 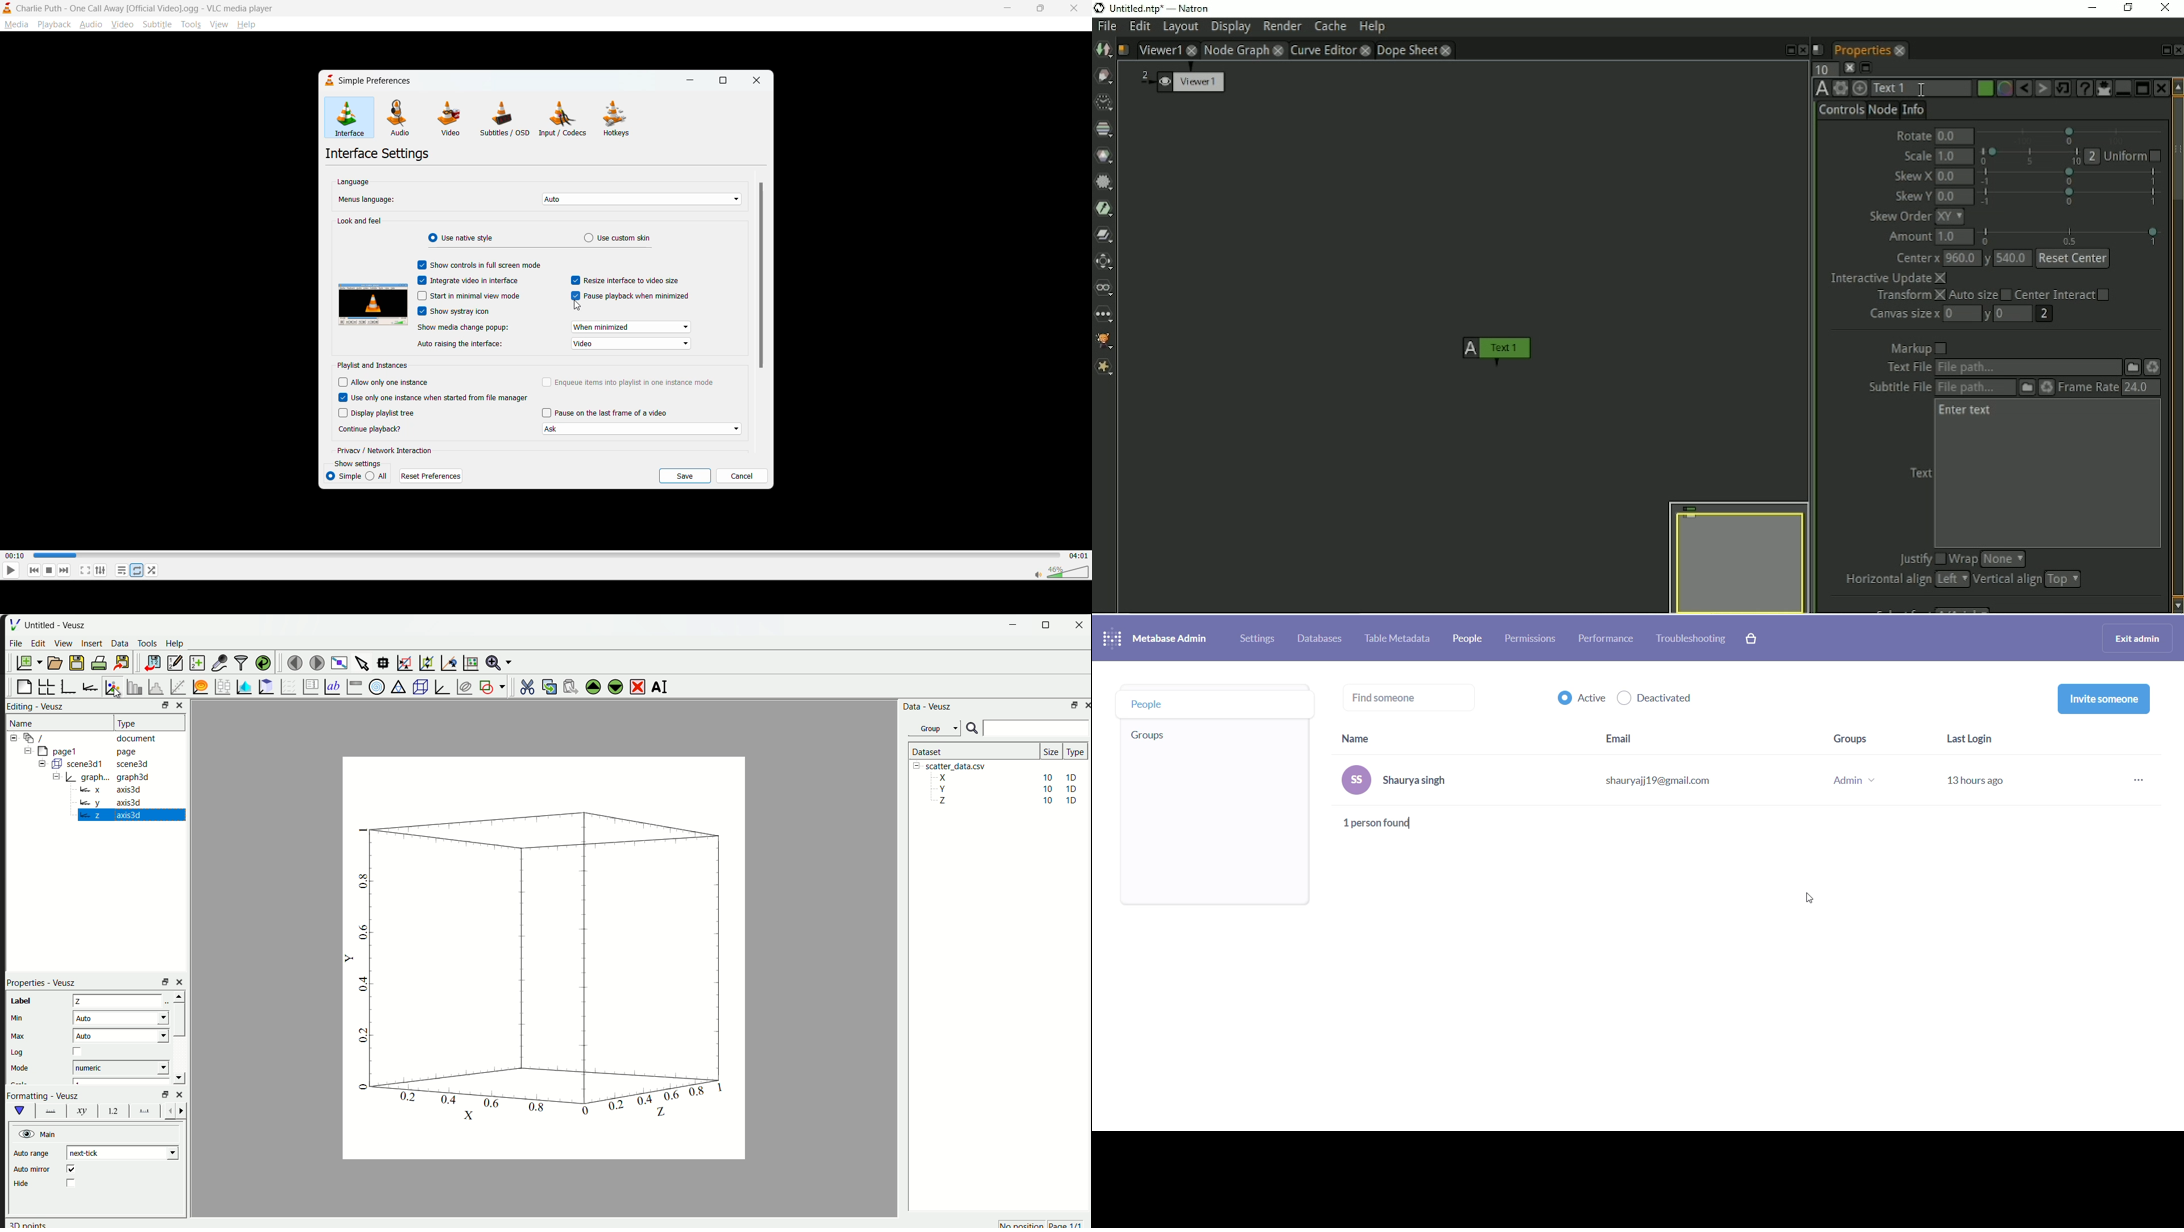 What do you see at coordinates (1086, 704) in the screenshot?
I see `close` at bounding box center [1086, 704].